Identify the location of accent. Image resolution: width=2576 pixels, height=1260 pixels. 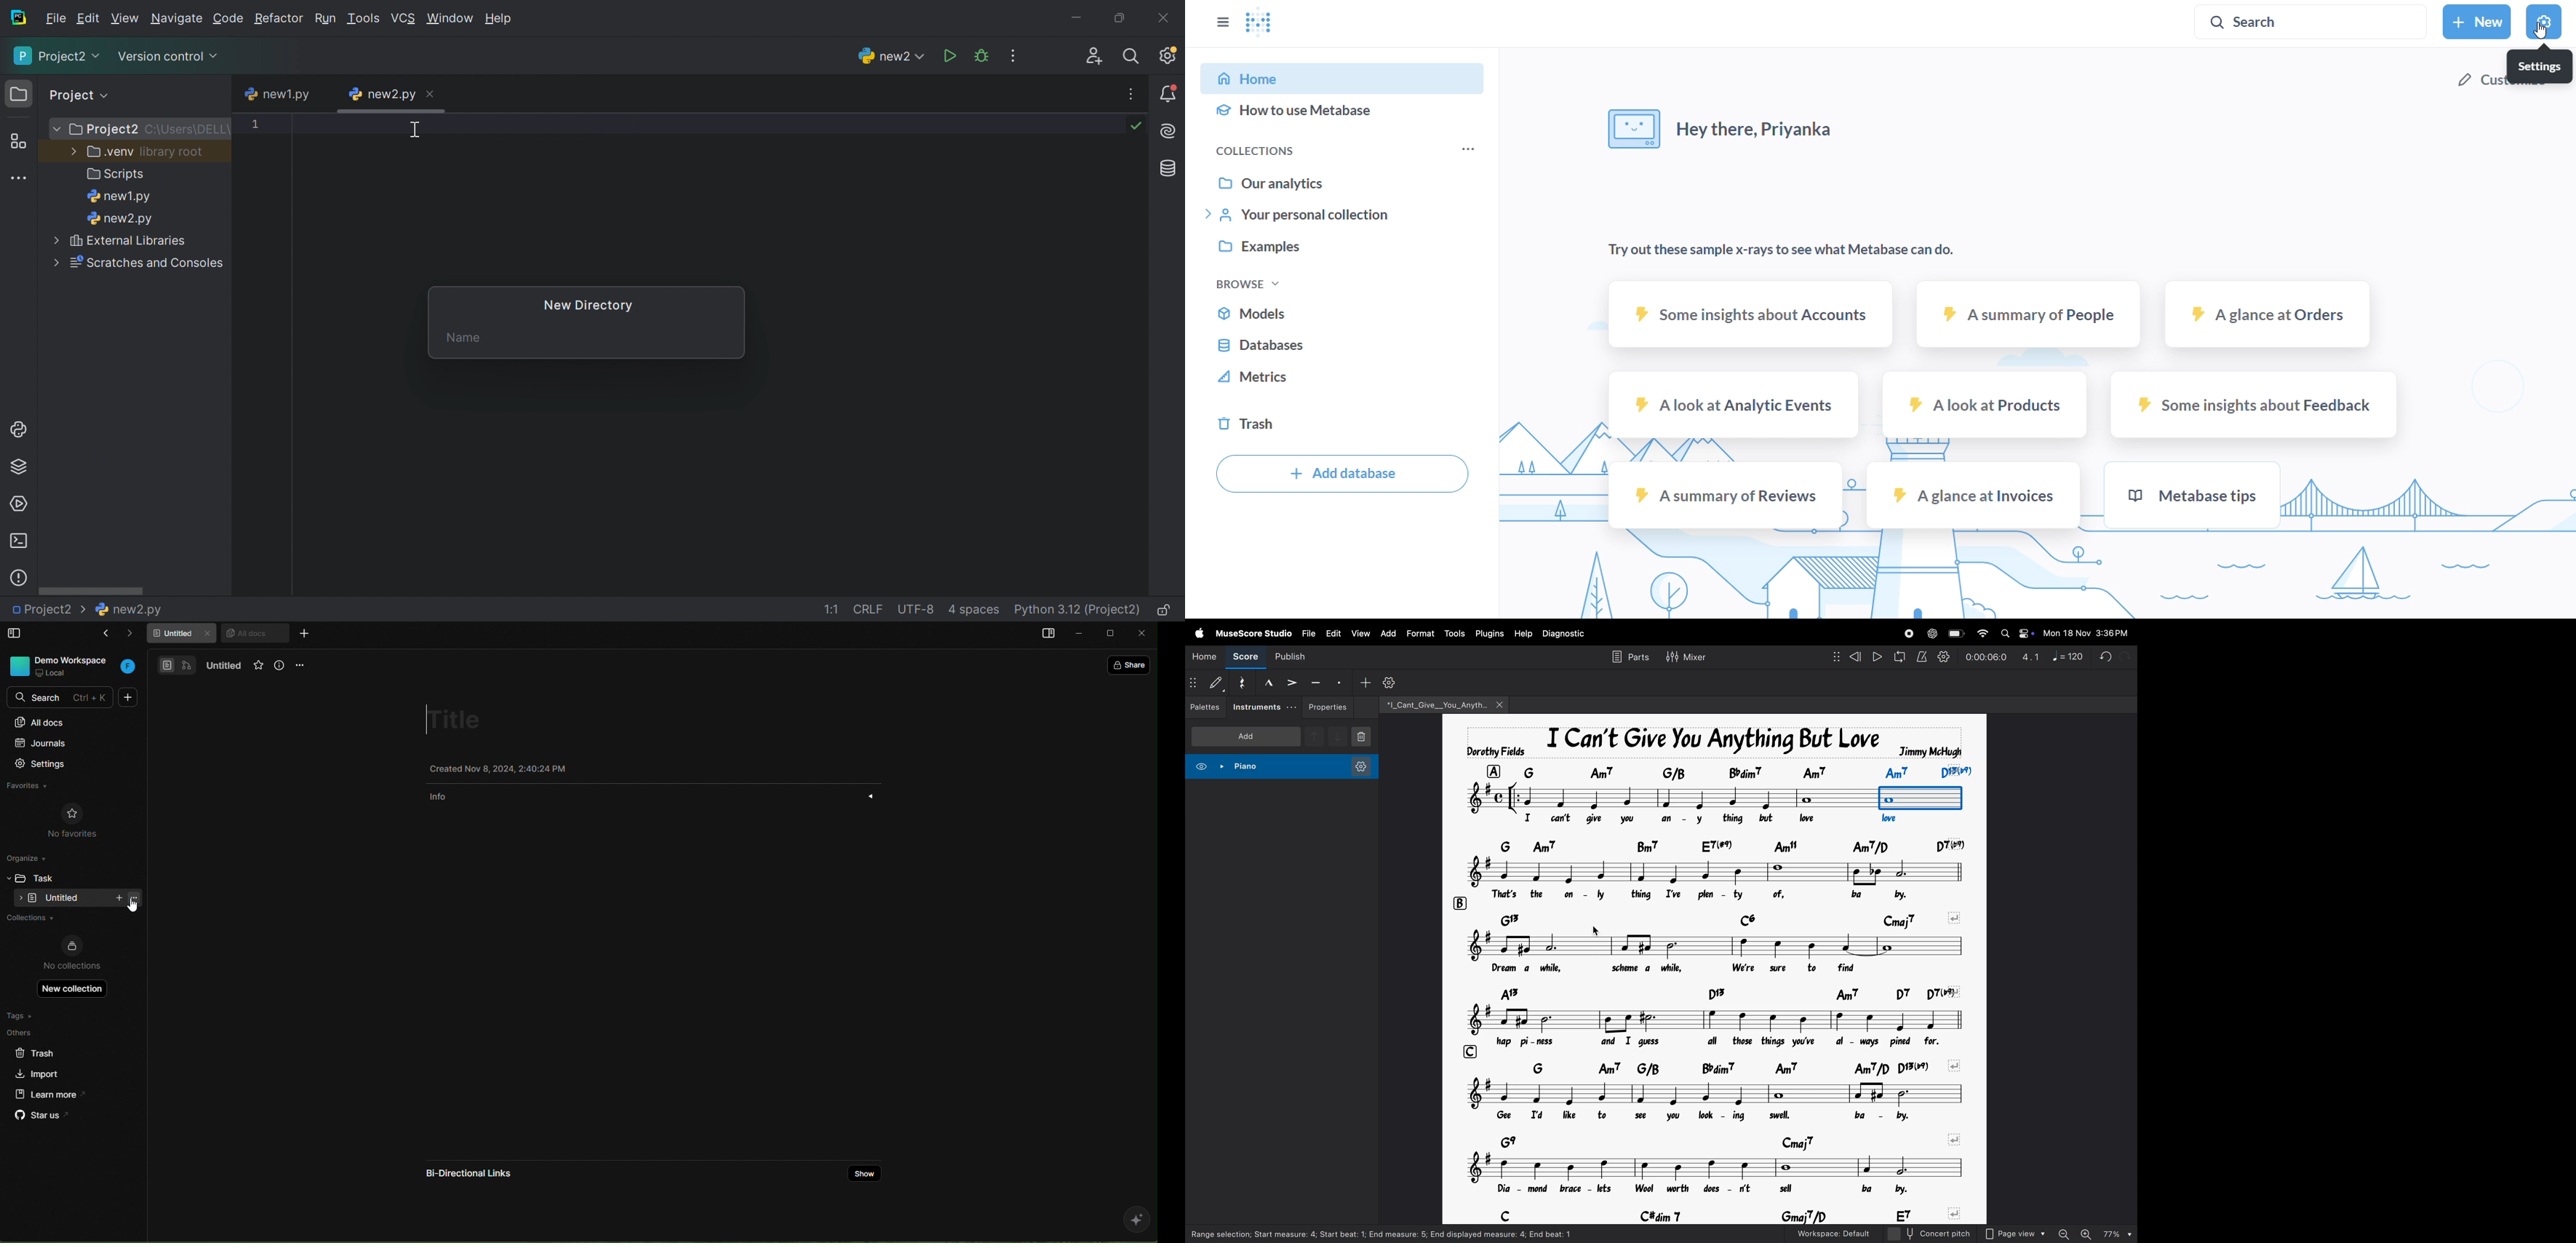
(1292, 684).